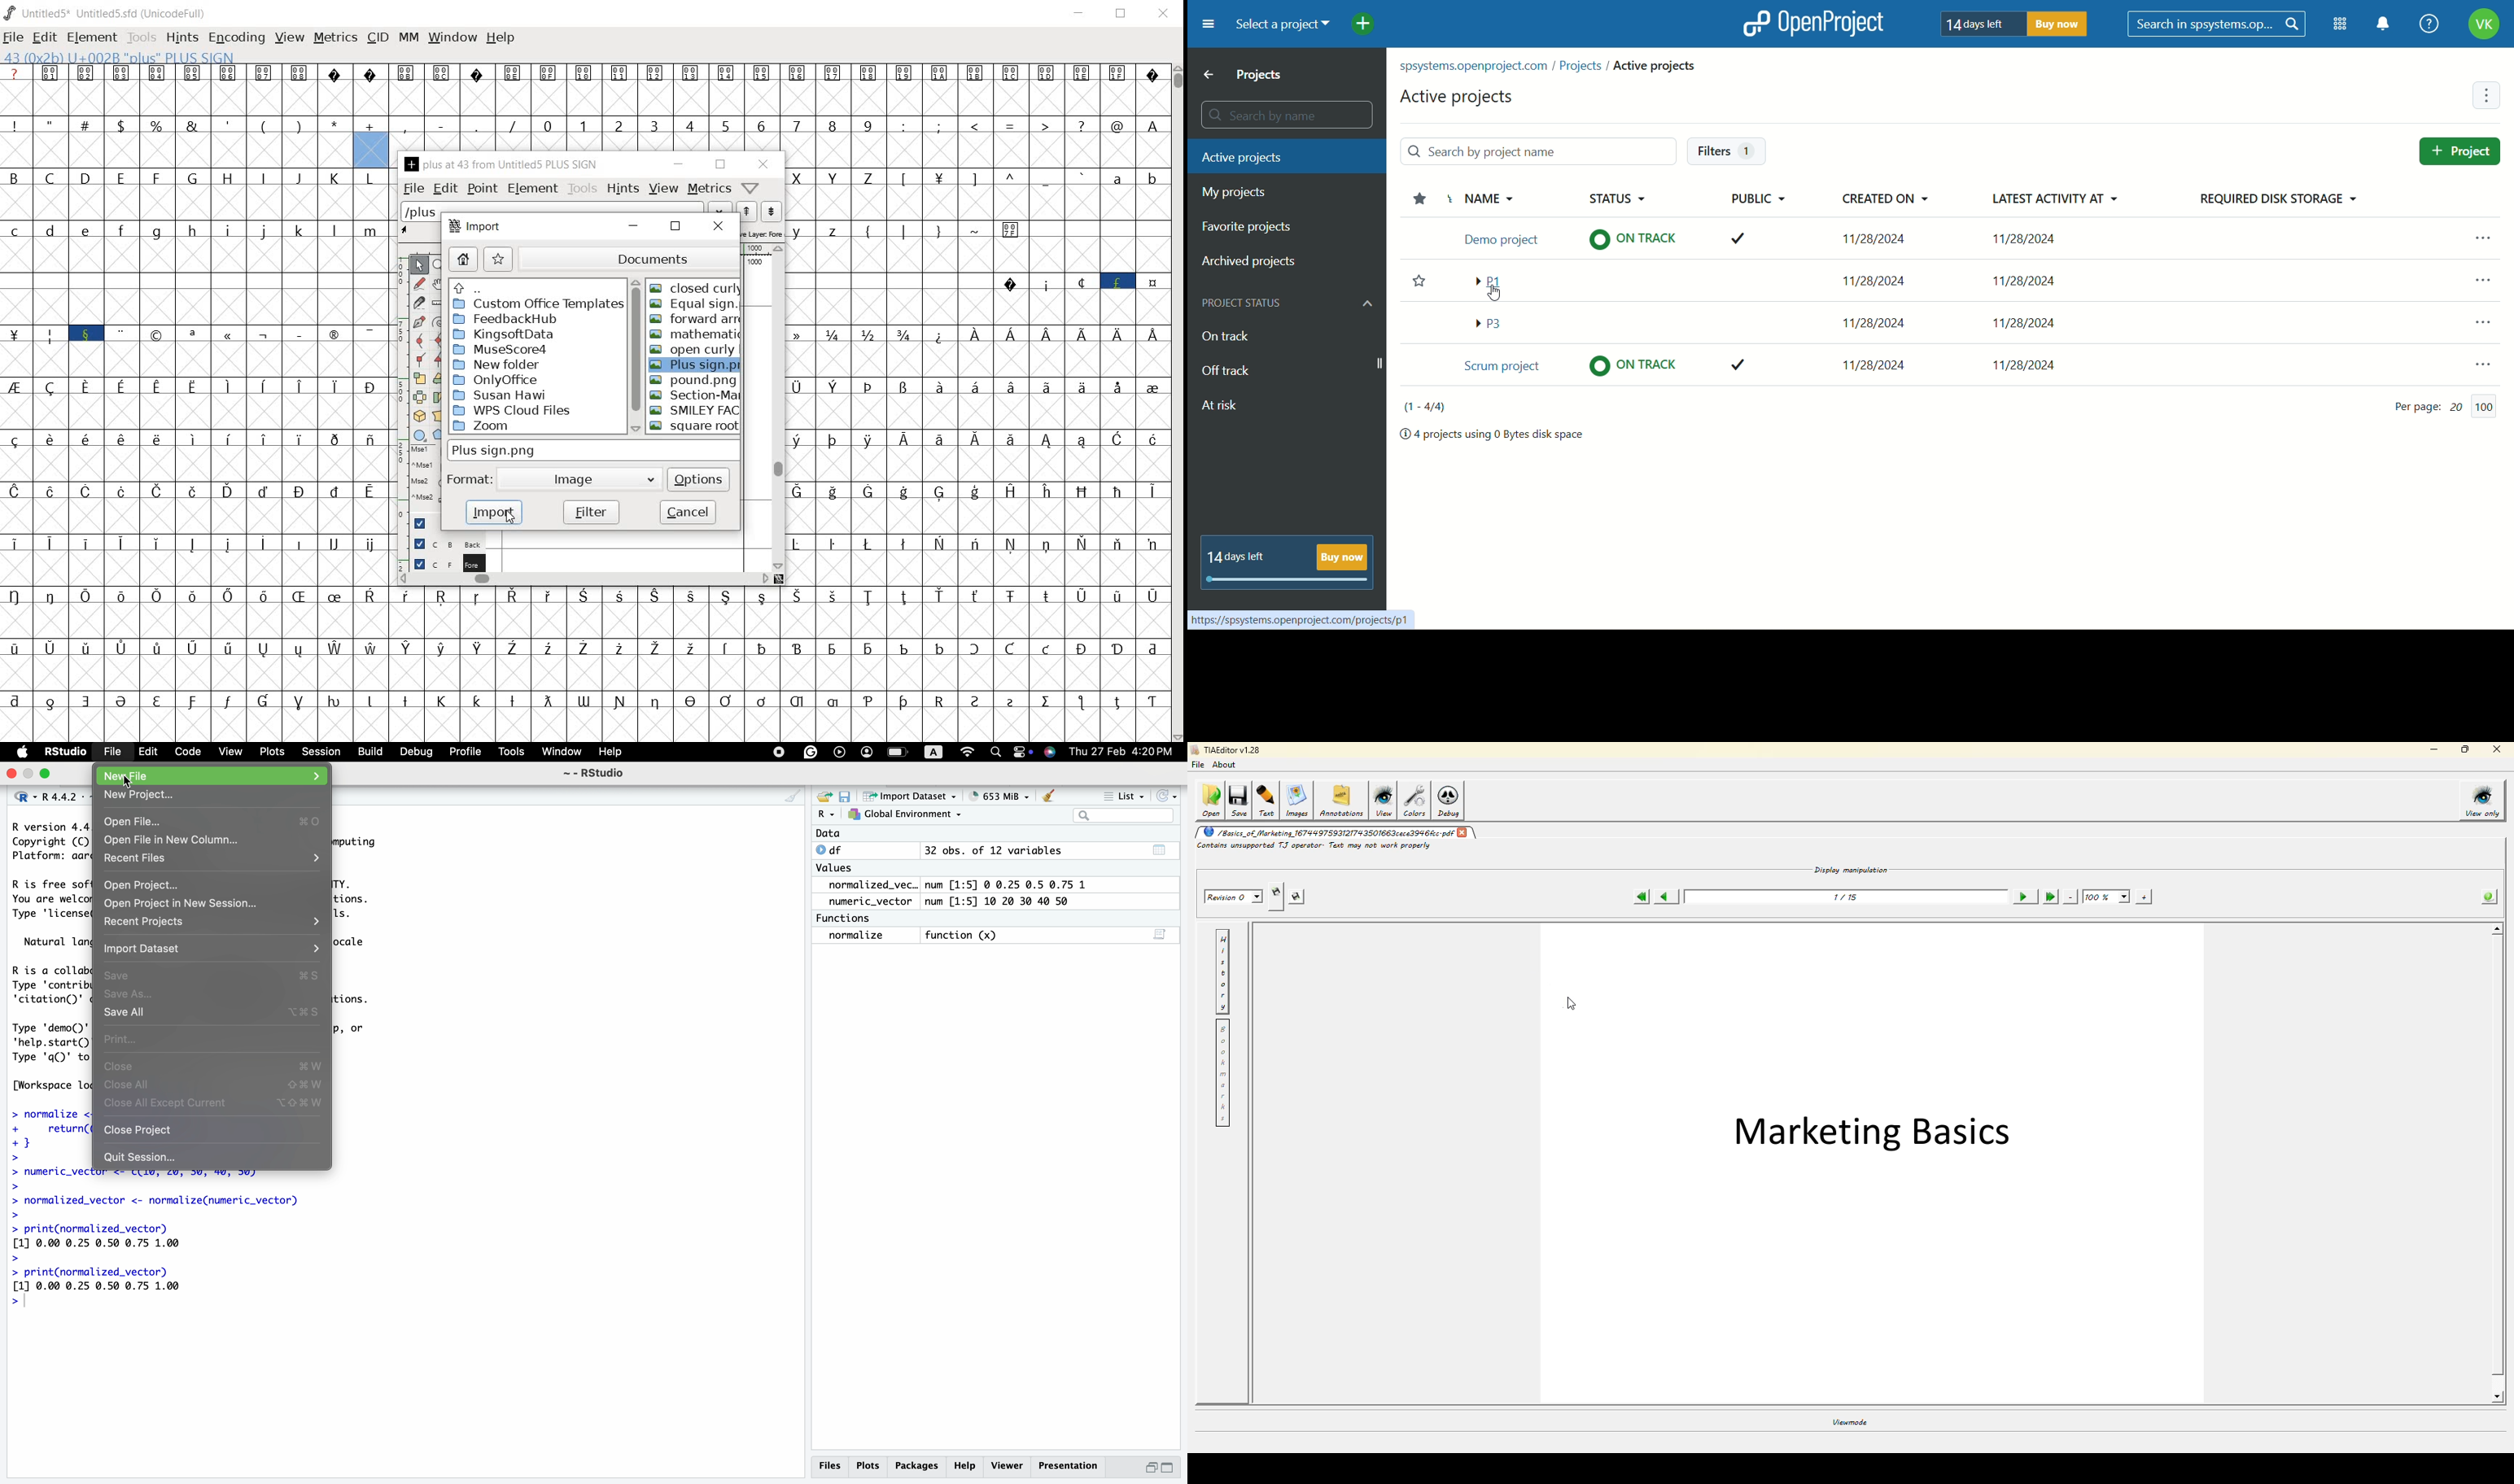  What do you see at coordinates (1239, 193) in the screenshot?
I see `my projects` at bounding box center [1239, 193].